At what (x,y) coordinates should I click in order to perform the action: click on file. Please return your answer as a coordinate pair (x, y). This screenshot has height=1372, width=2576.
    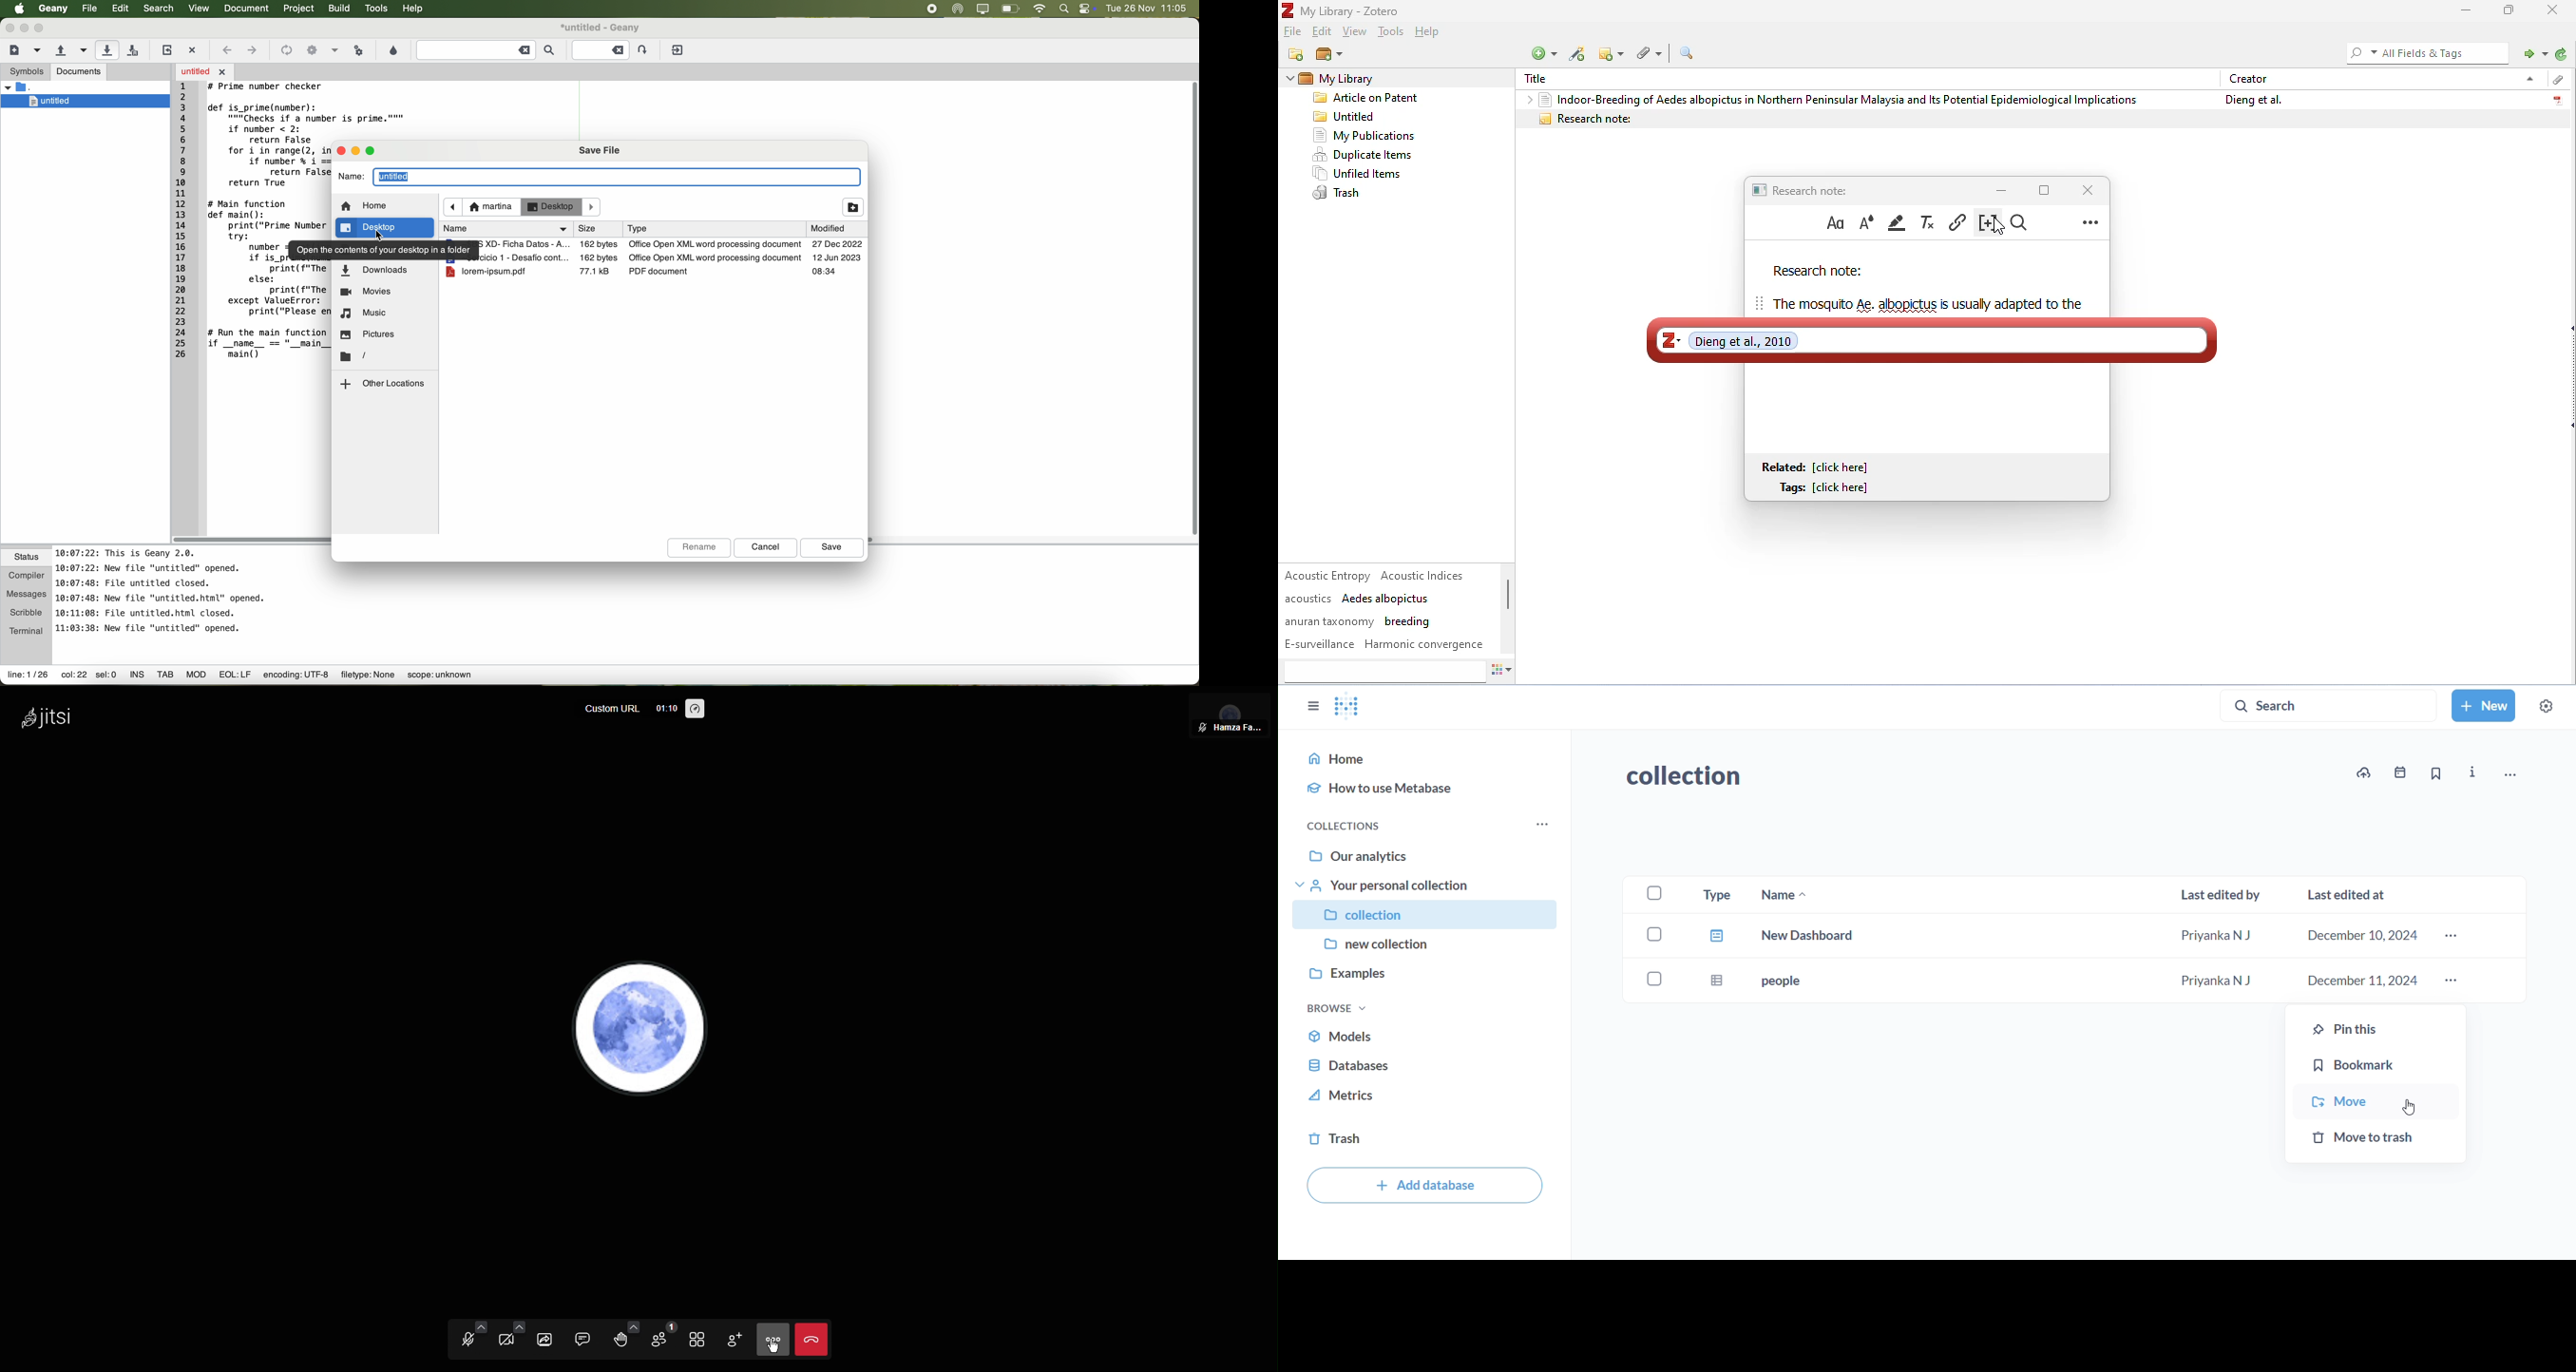
    Looking at the image, I should click on (672, 244).